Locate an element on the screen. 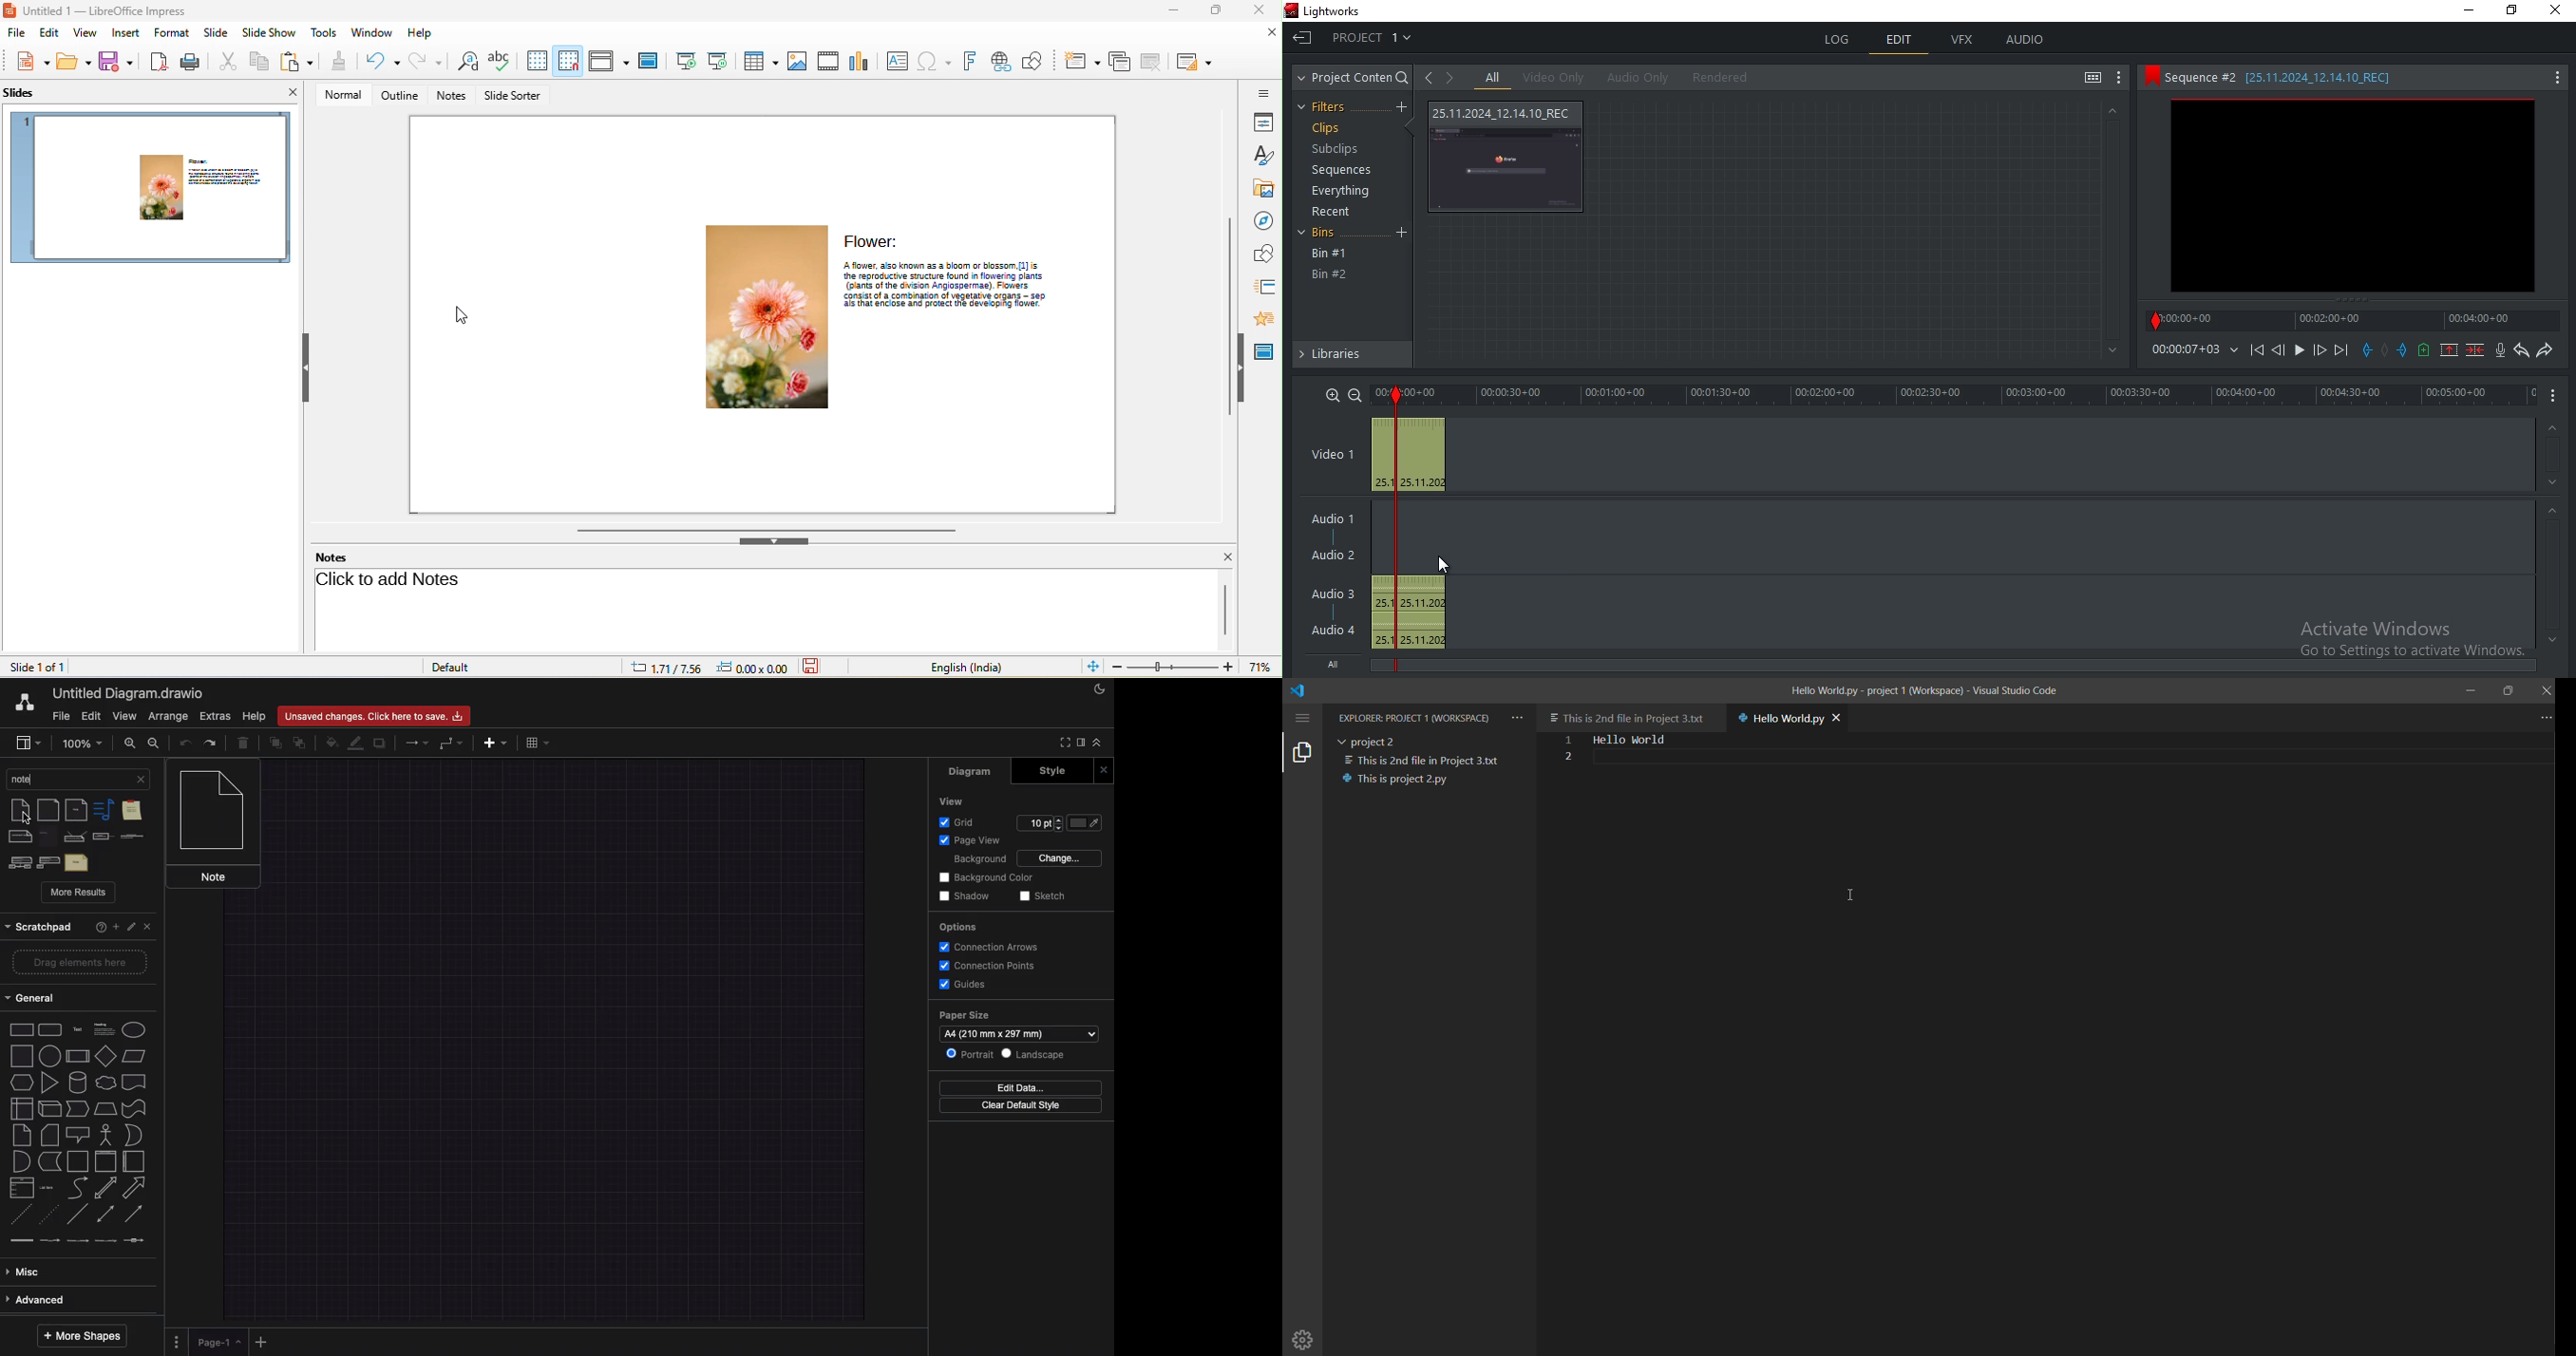  bidirectional connector is located at coordinates (106, 1216).